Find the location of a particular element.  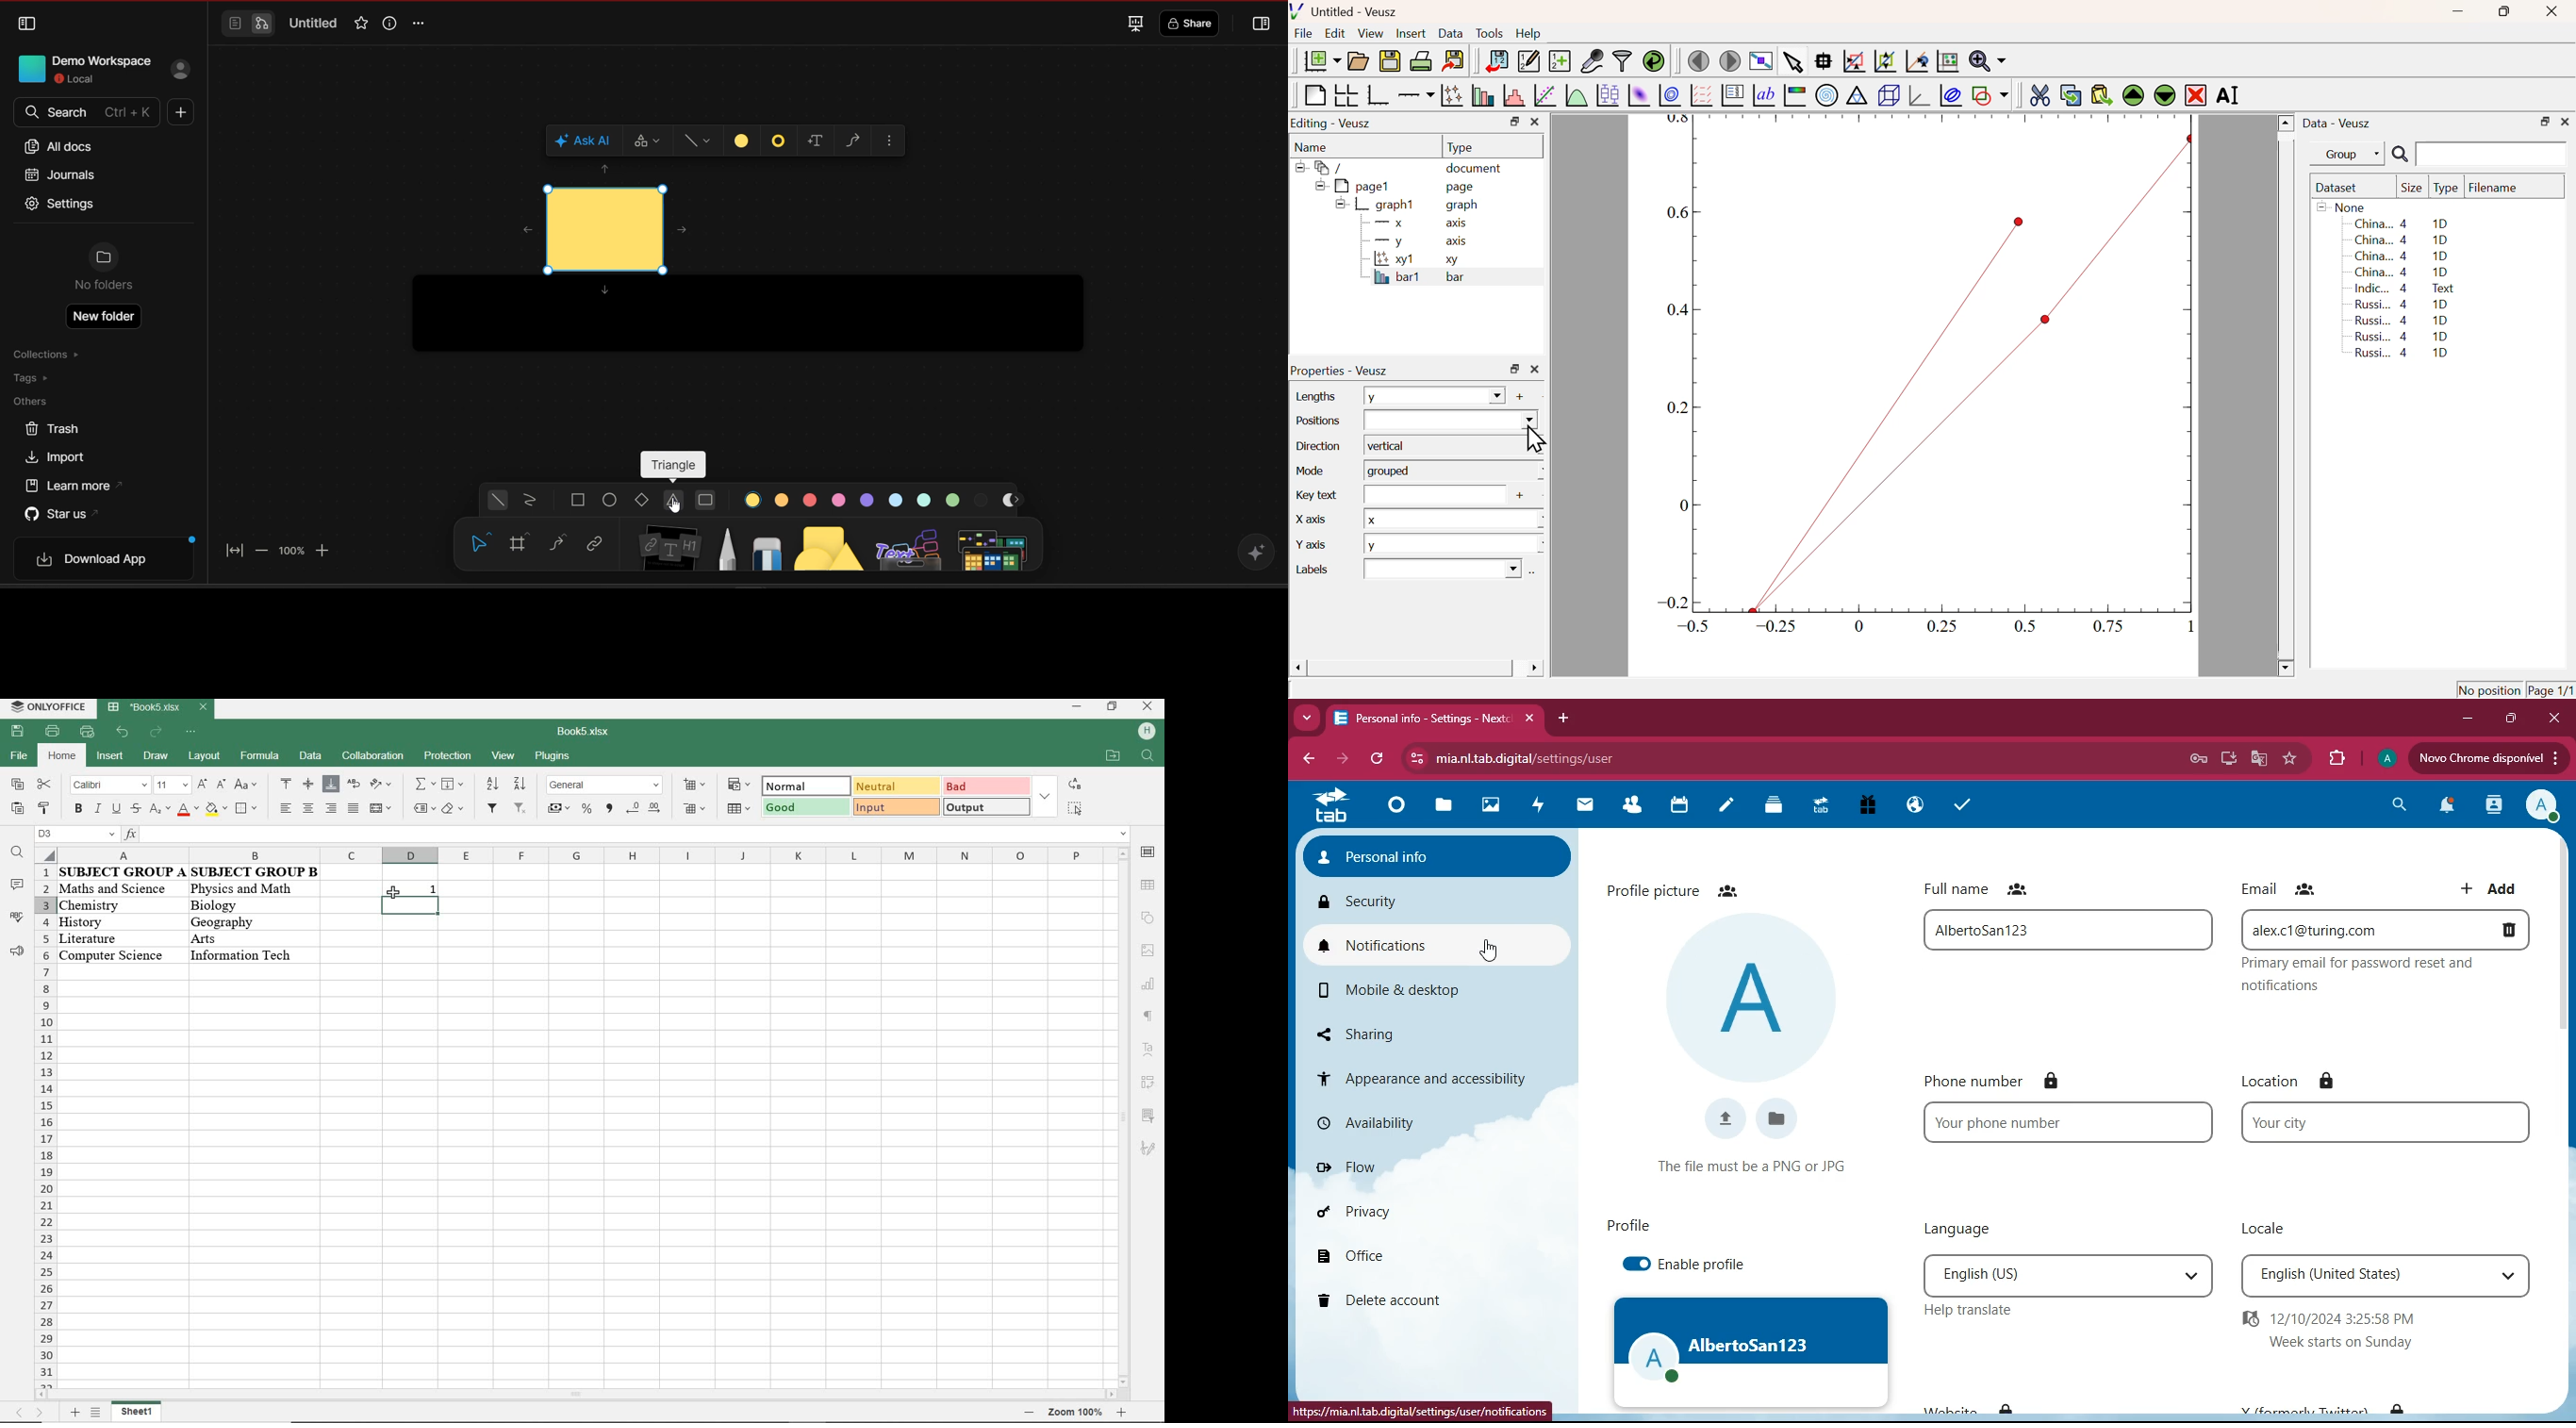

italic is located at coordinates (96, 810).